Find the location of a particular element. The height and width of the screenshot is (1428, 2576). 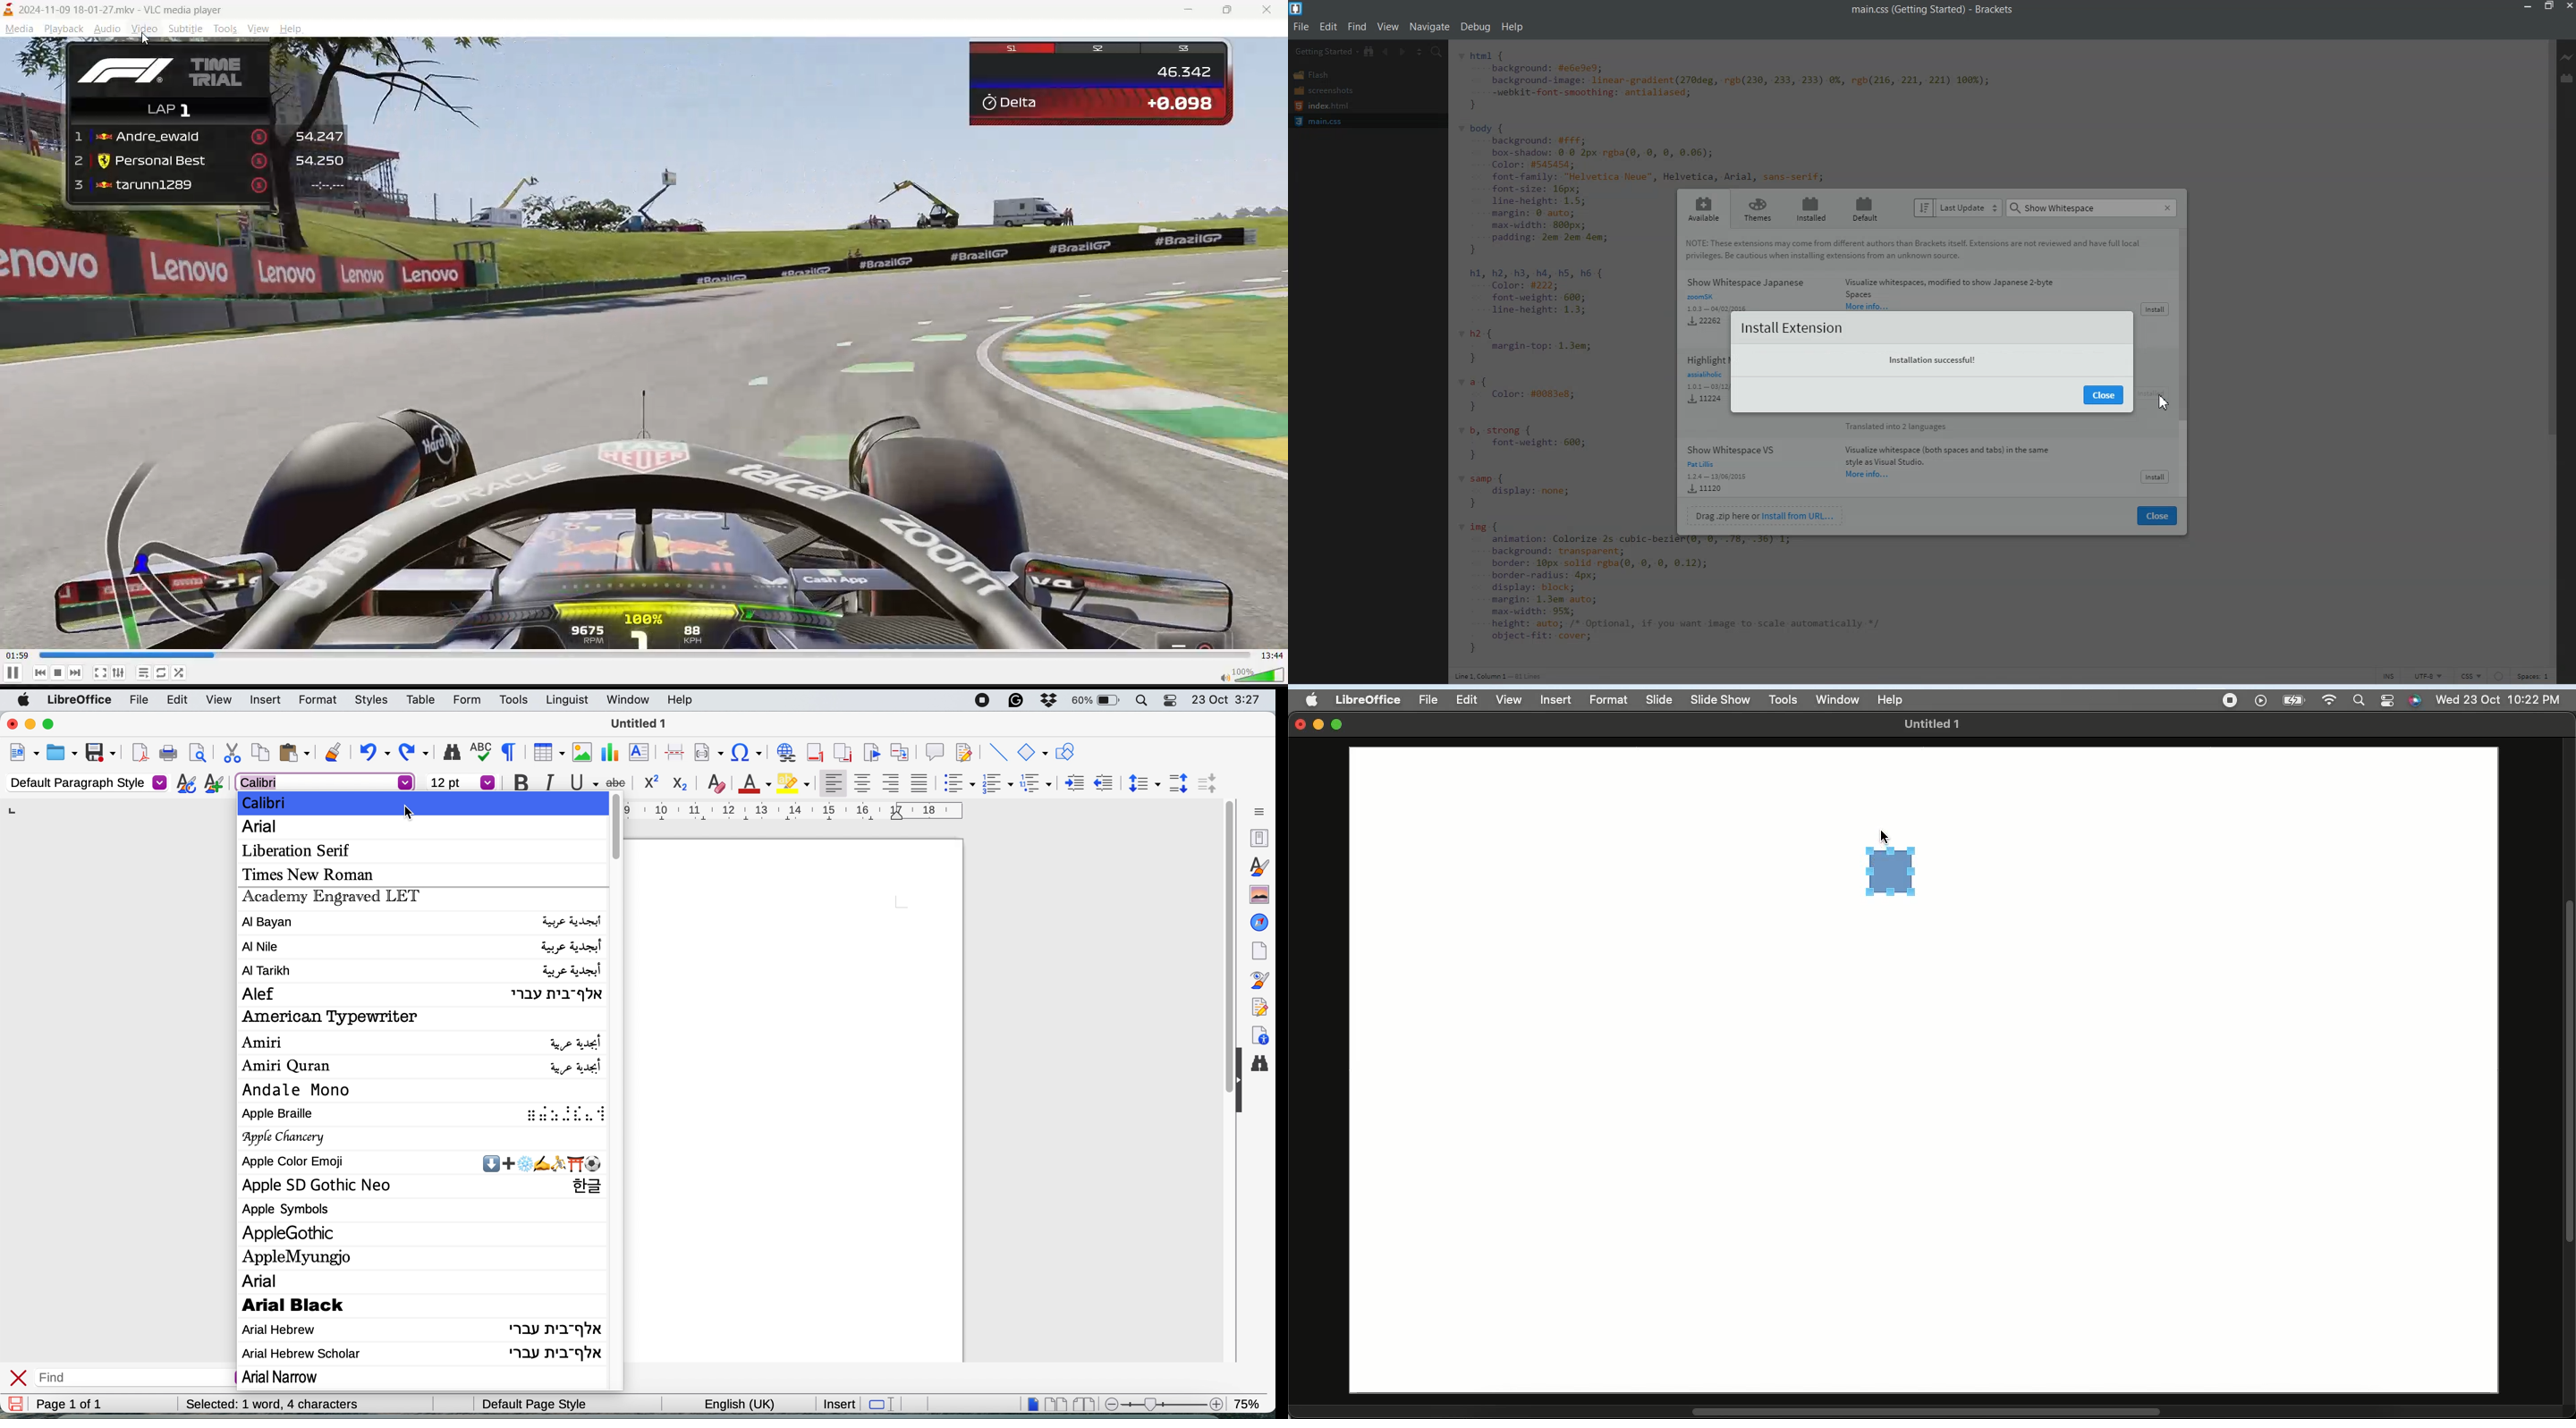

Find is located at coordinates (1358, 26).